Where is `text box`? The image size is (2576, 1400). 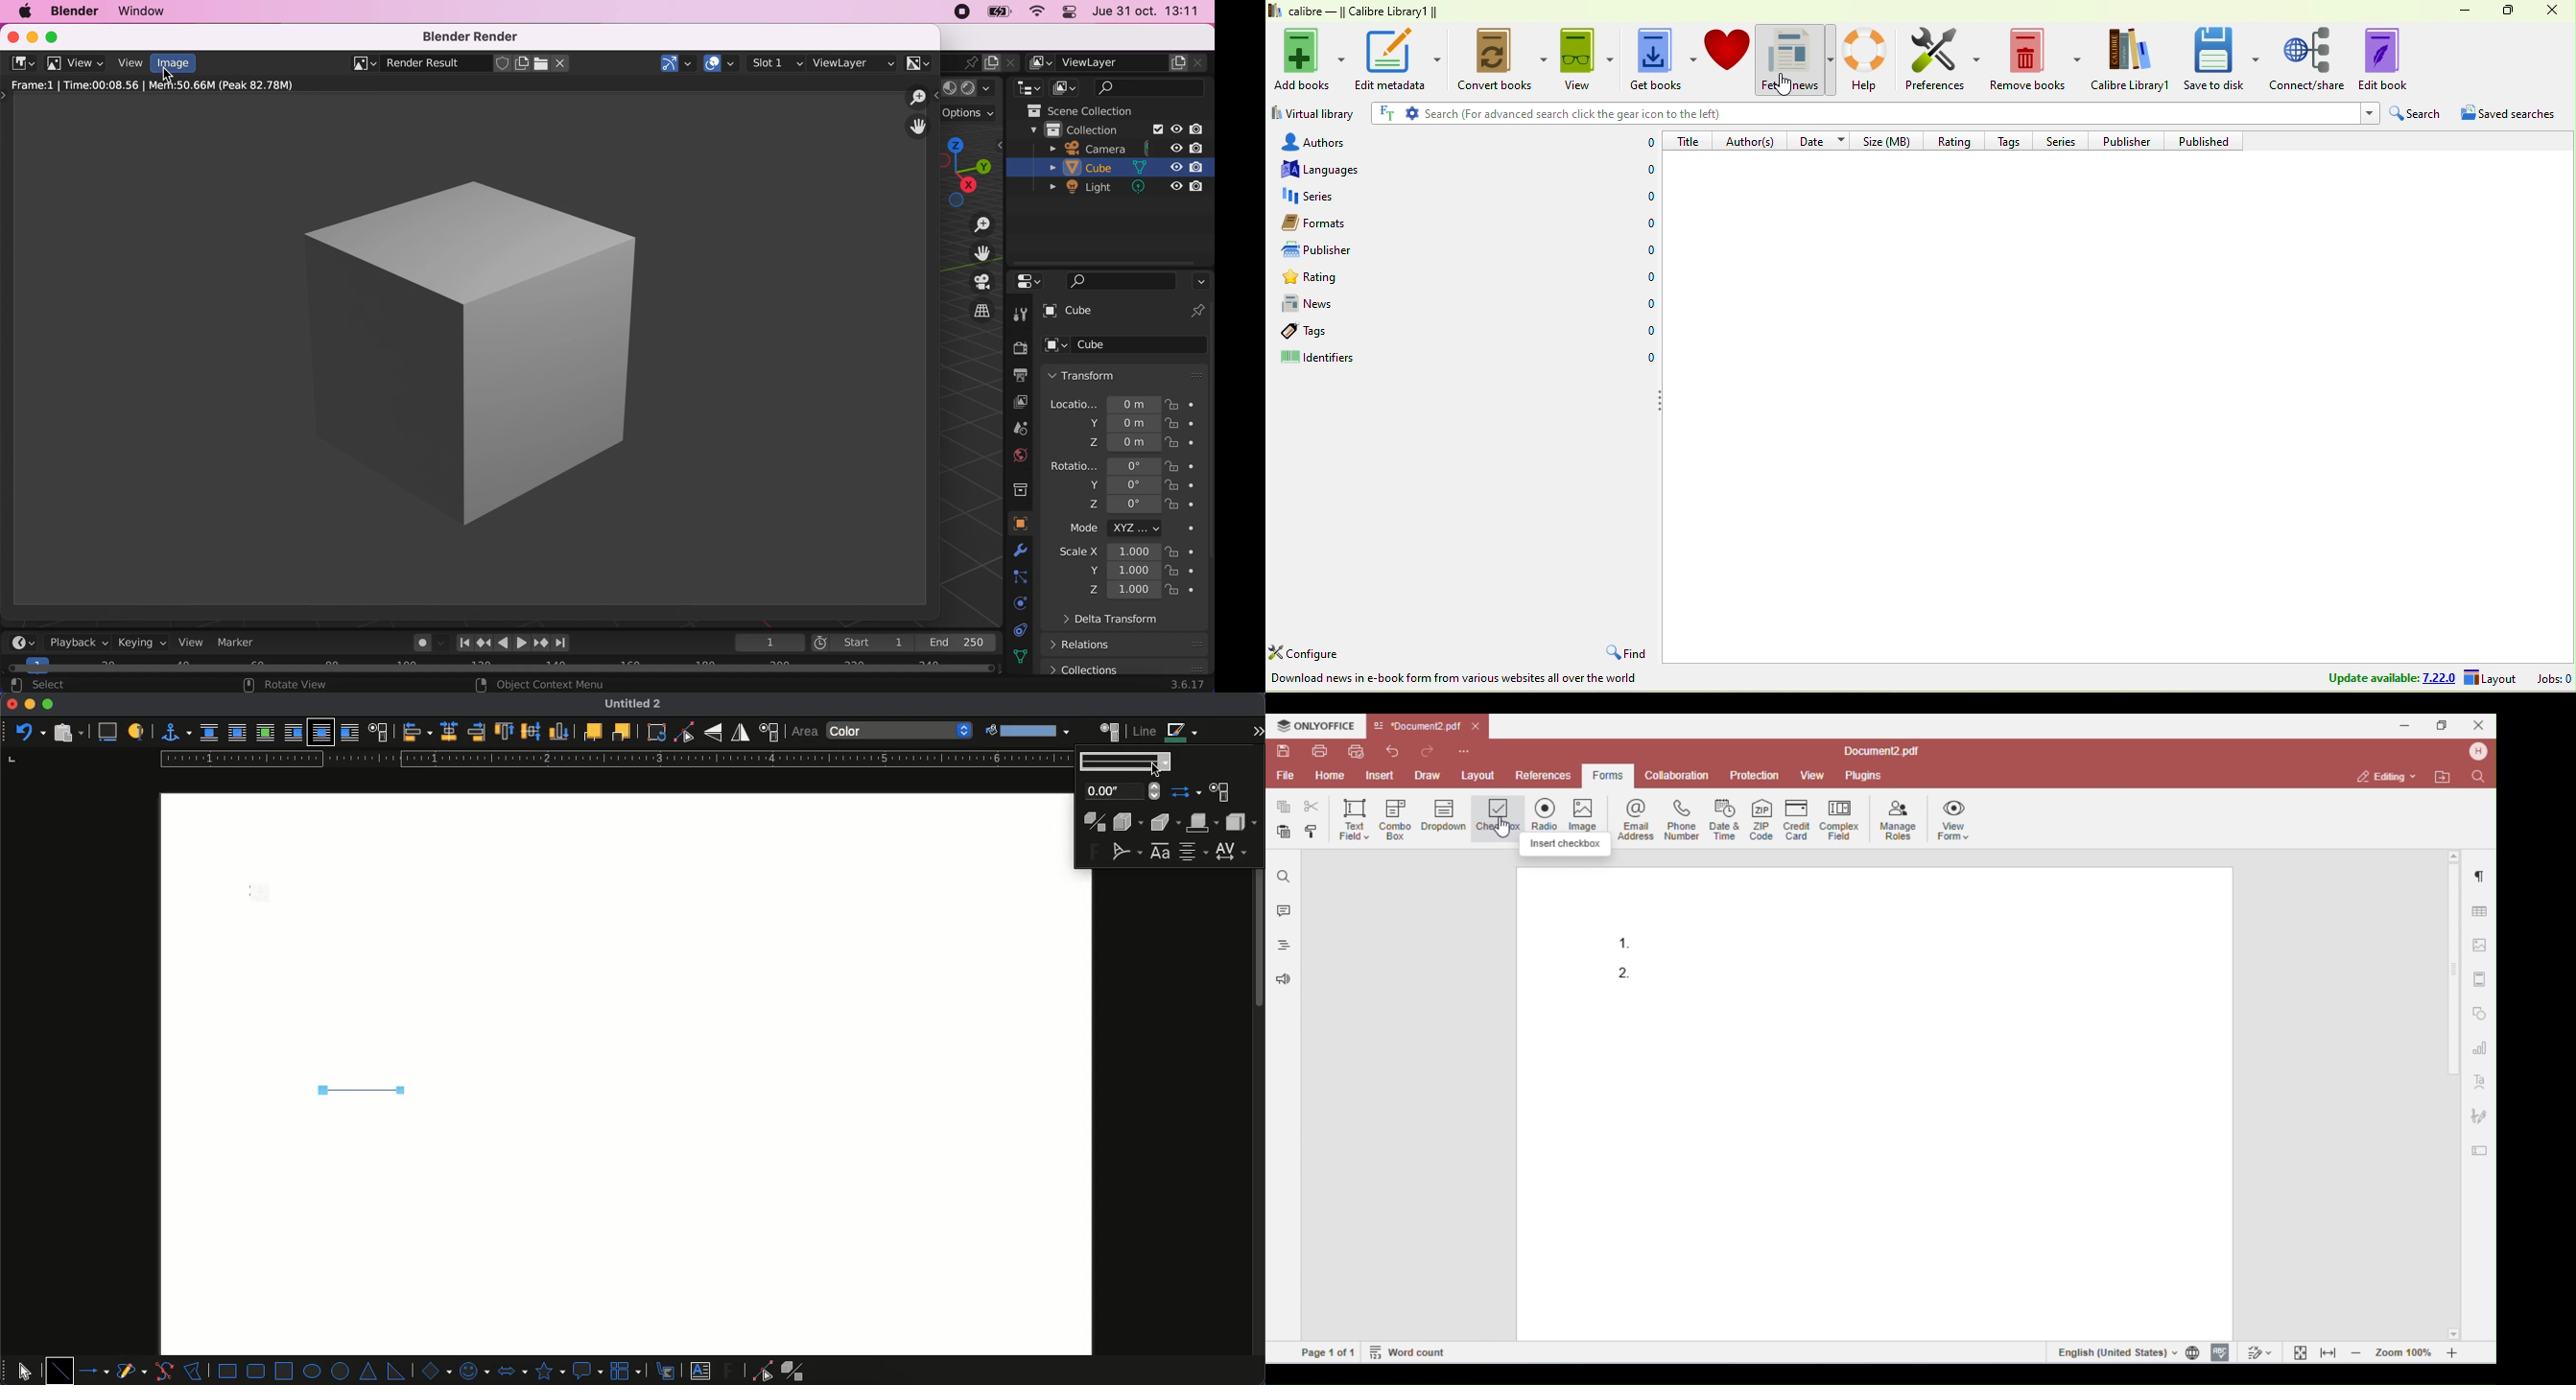
text box is located at coordinates (701, 1371).